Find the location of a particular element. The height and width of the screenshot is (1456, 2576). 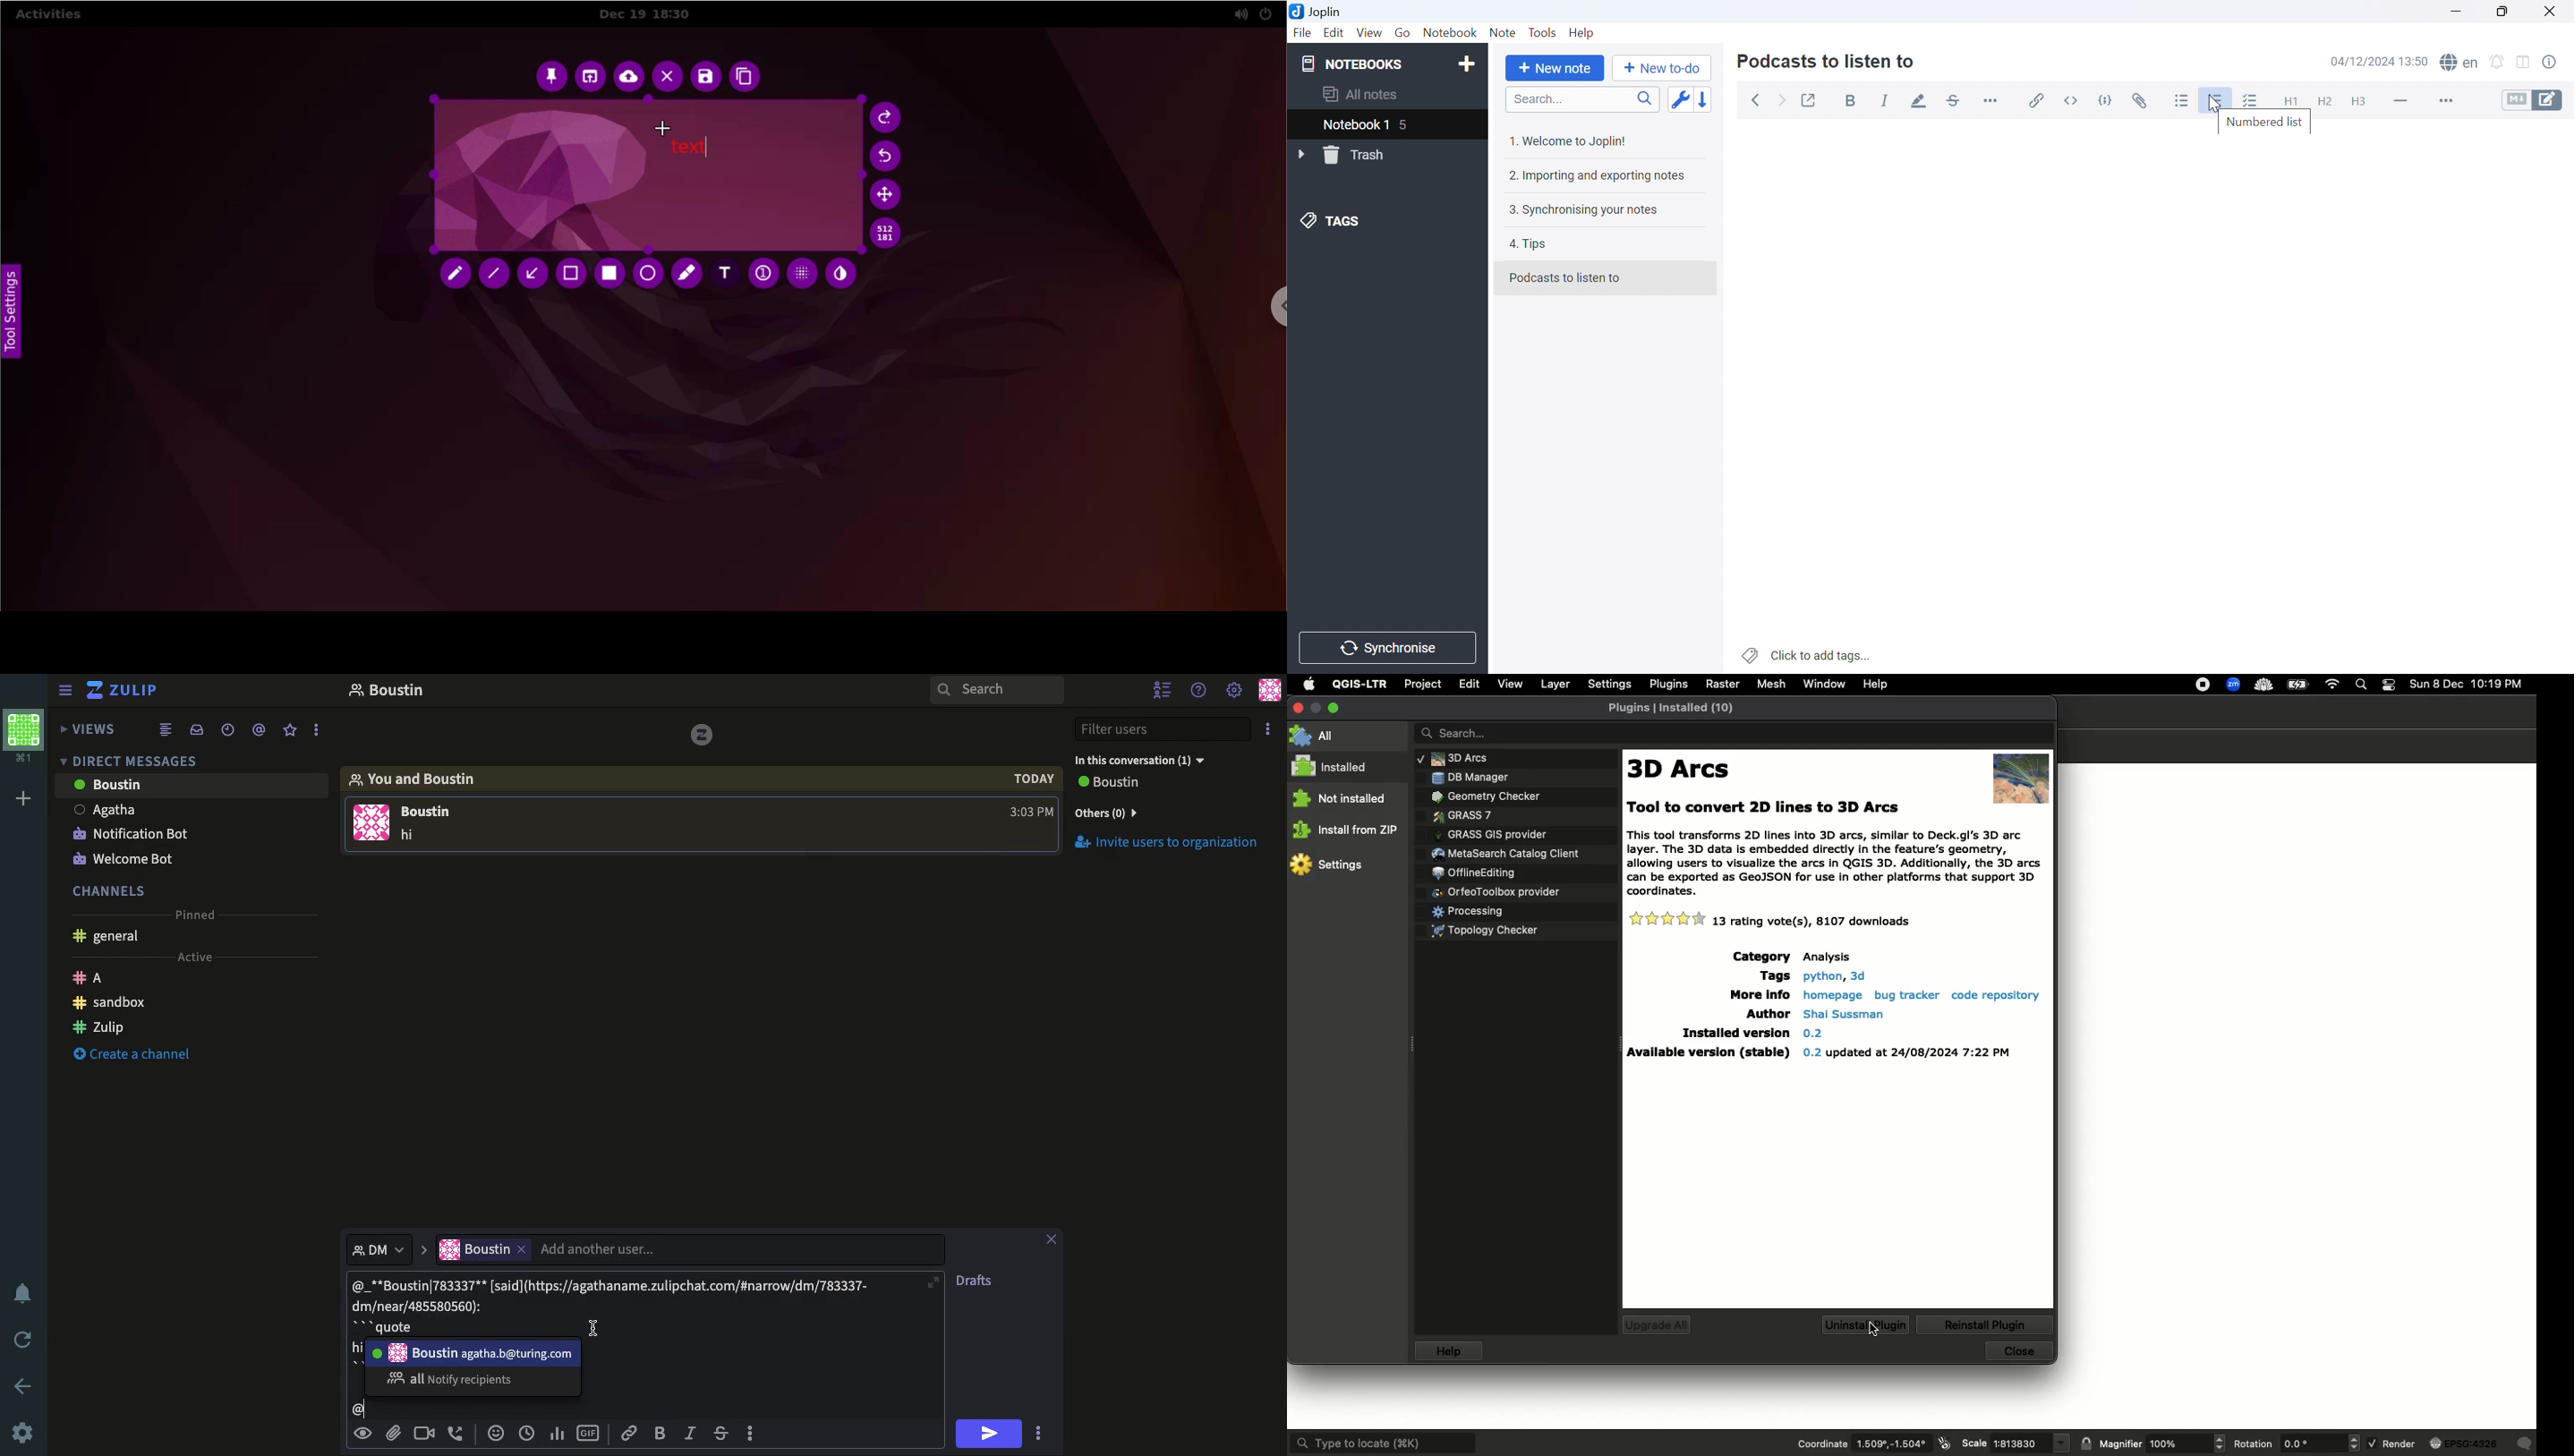

Uninstall plugins is located at coordinates (1865, 1325).